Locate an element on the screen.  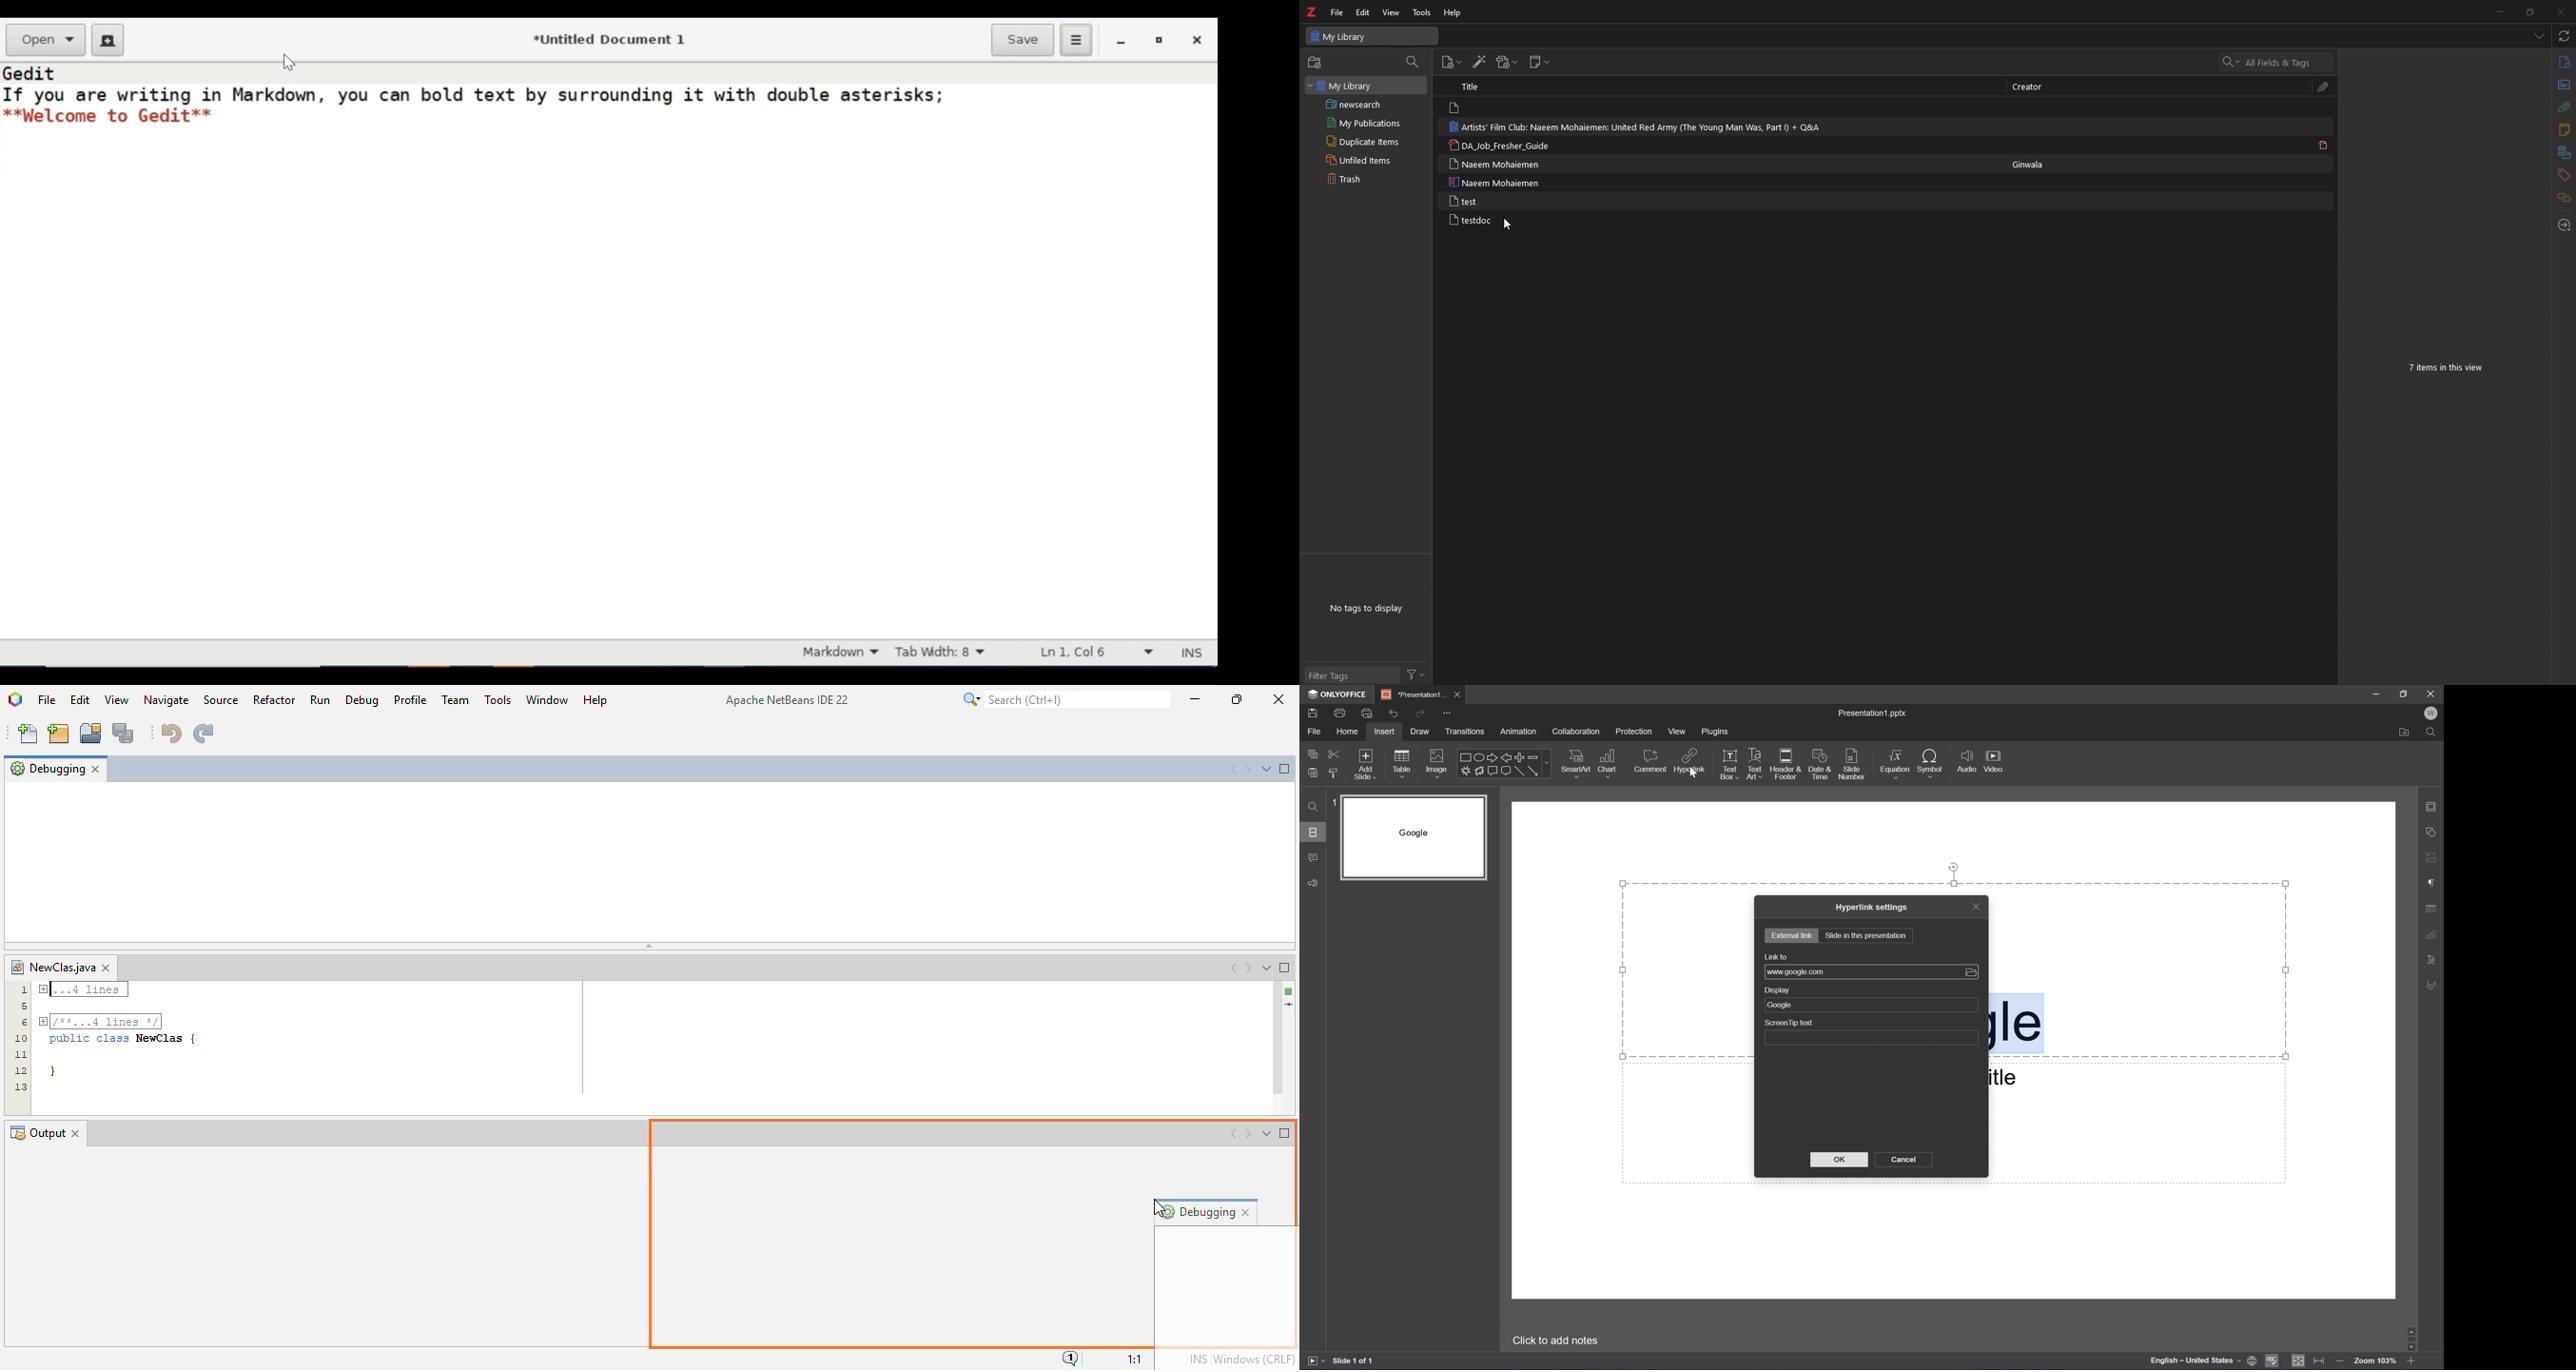
resize is located at coordinates (2529, 12).